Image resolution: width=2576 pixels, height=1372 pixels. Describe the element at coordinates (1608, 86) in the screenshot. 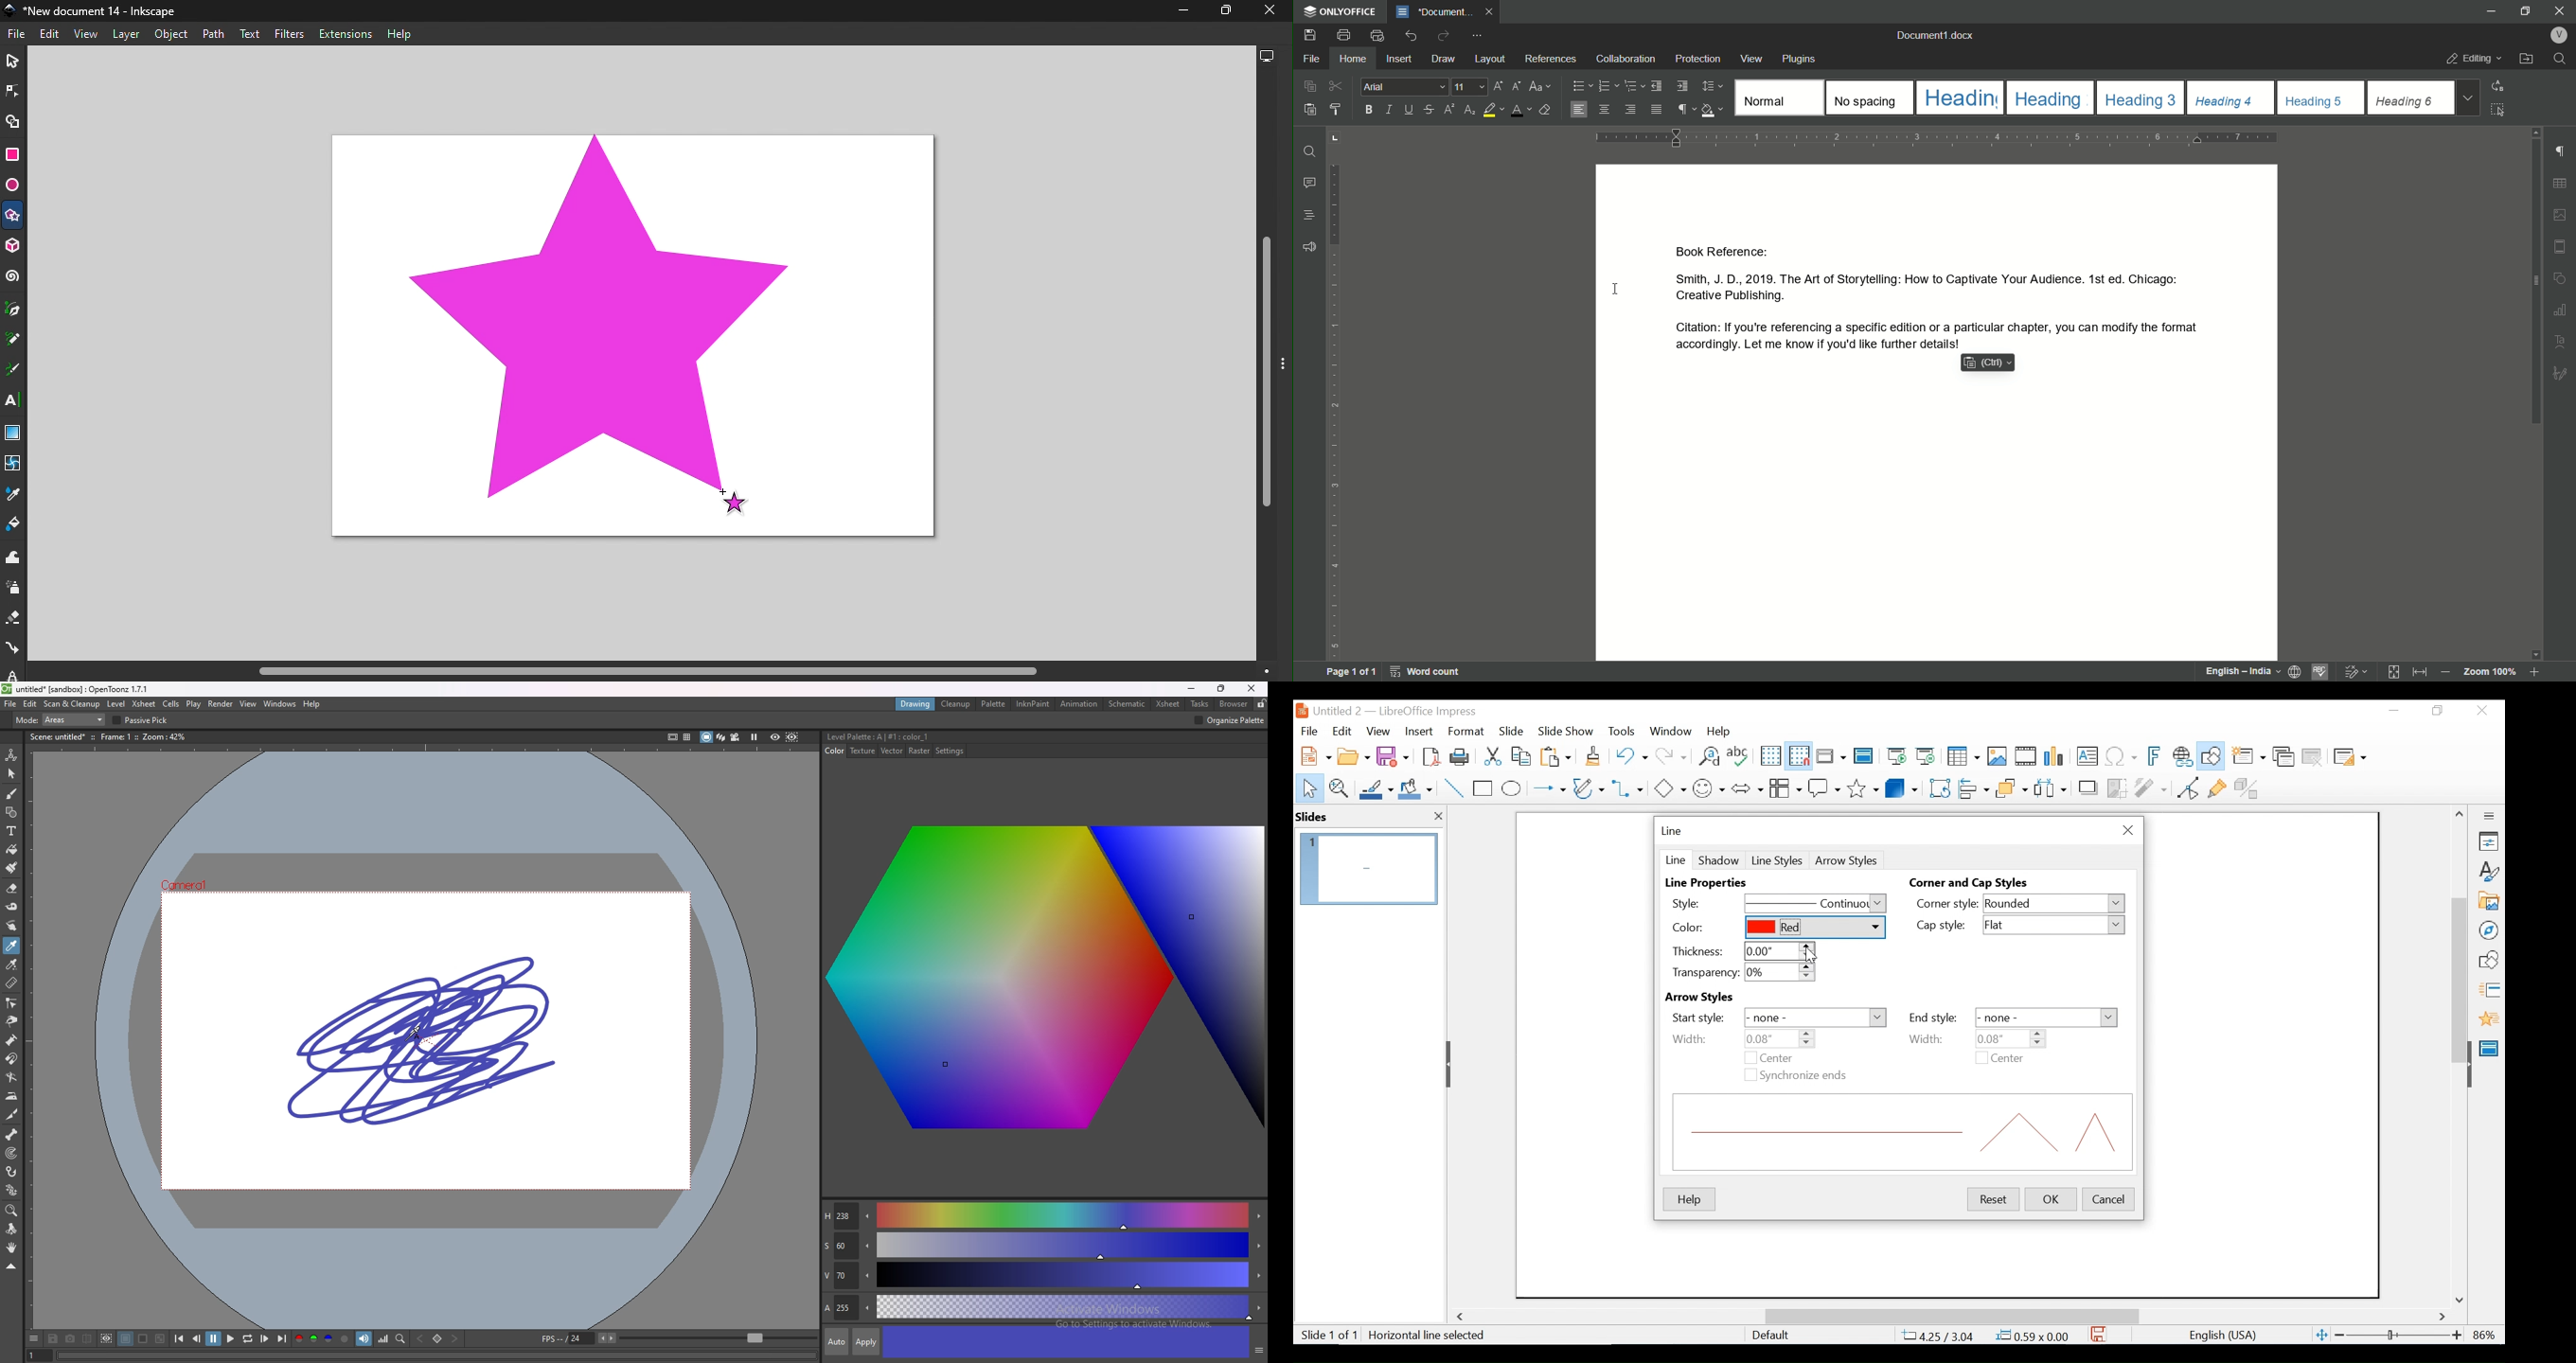

I see `paragraph` at that location.